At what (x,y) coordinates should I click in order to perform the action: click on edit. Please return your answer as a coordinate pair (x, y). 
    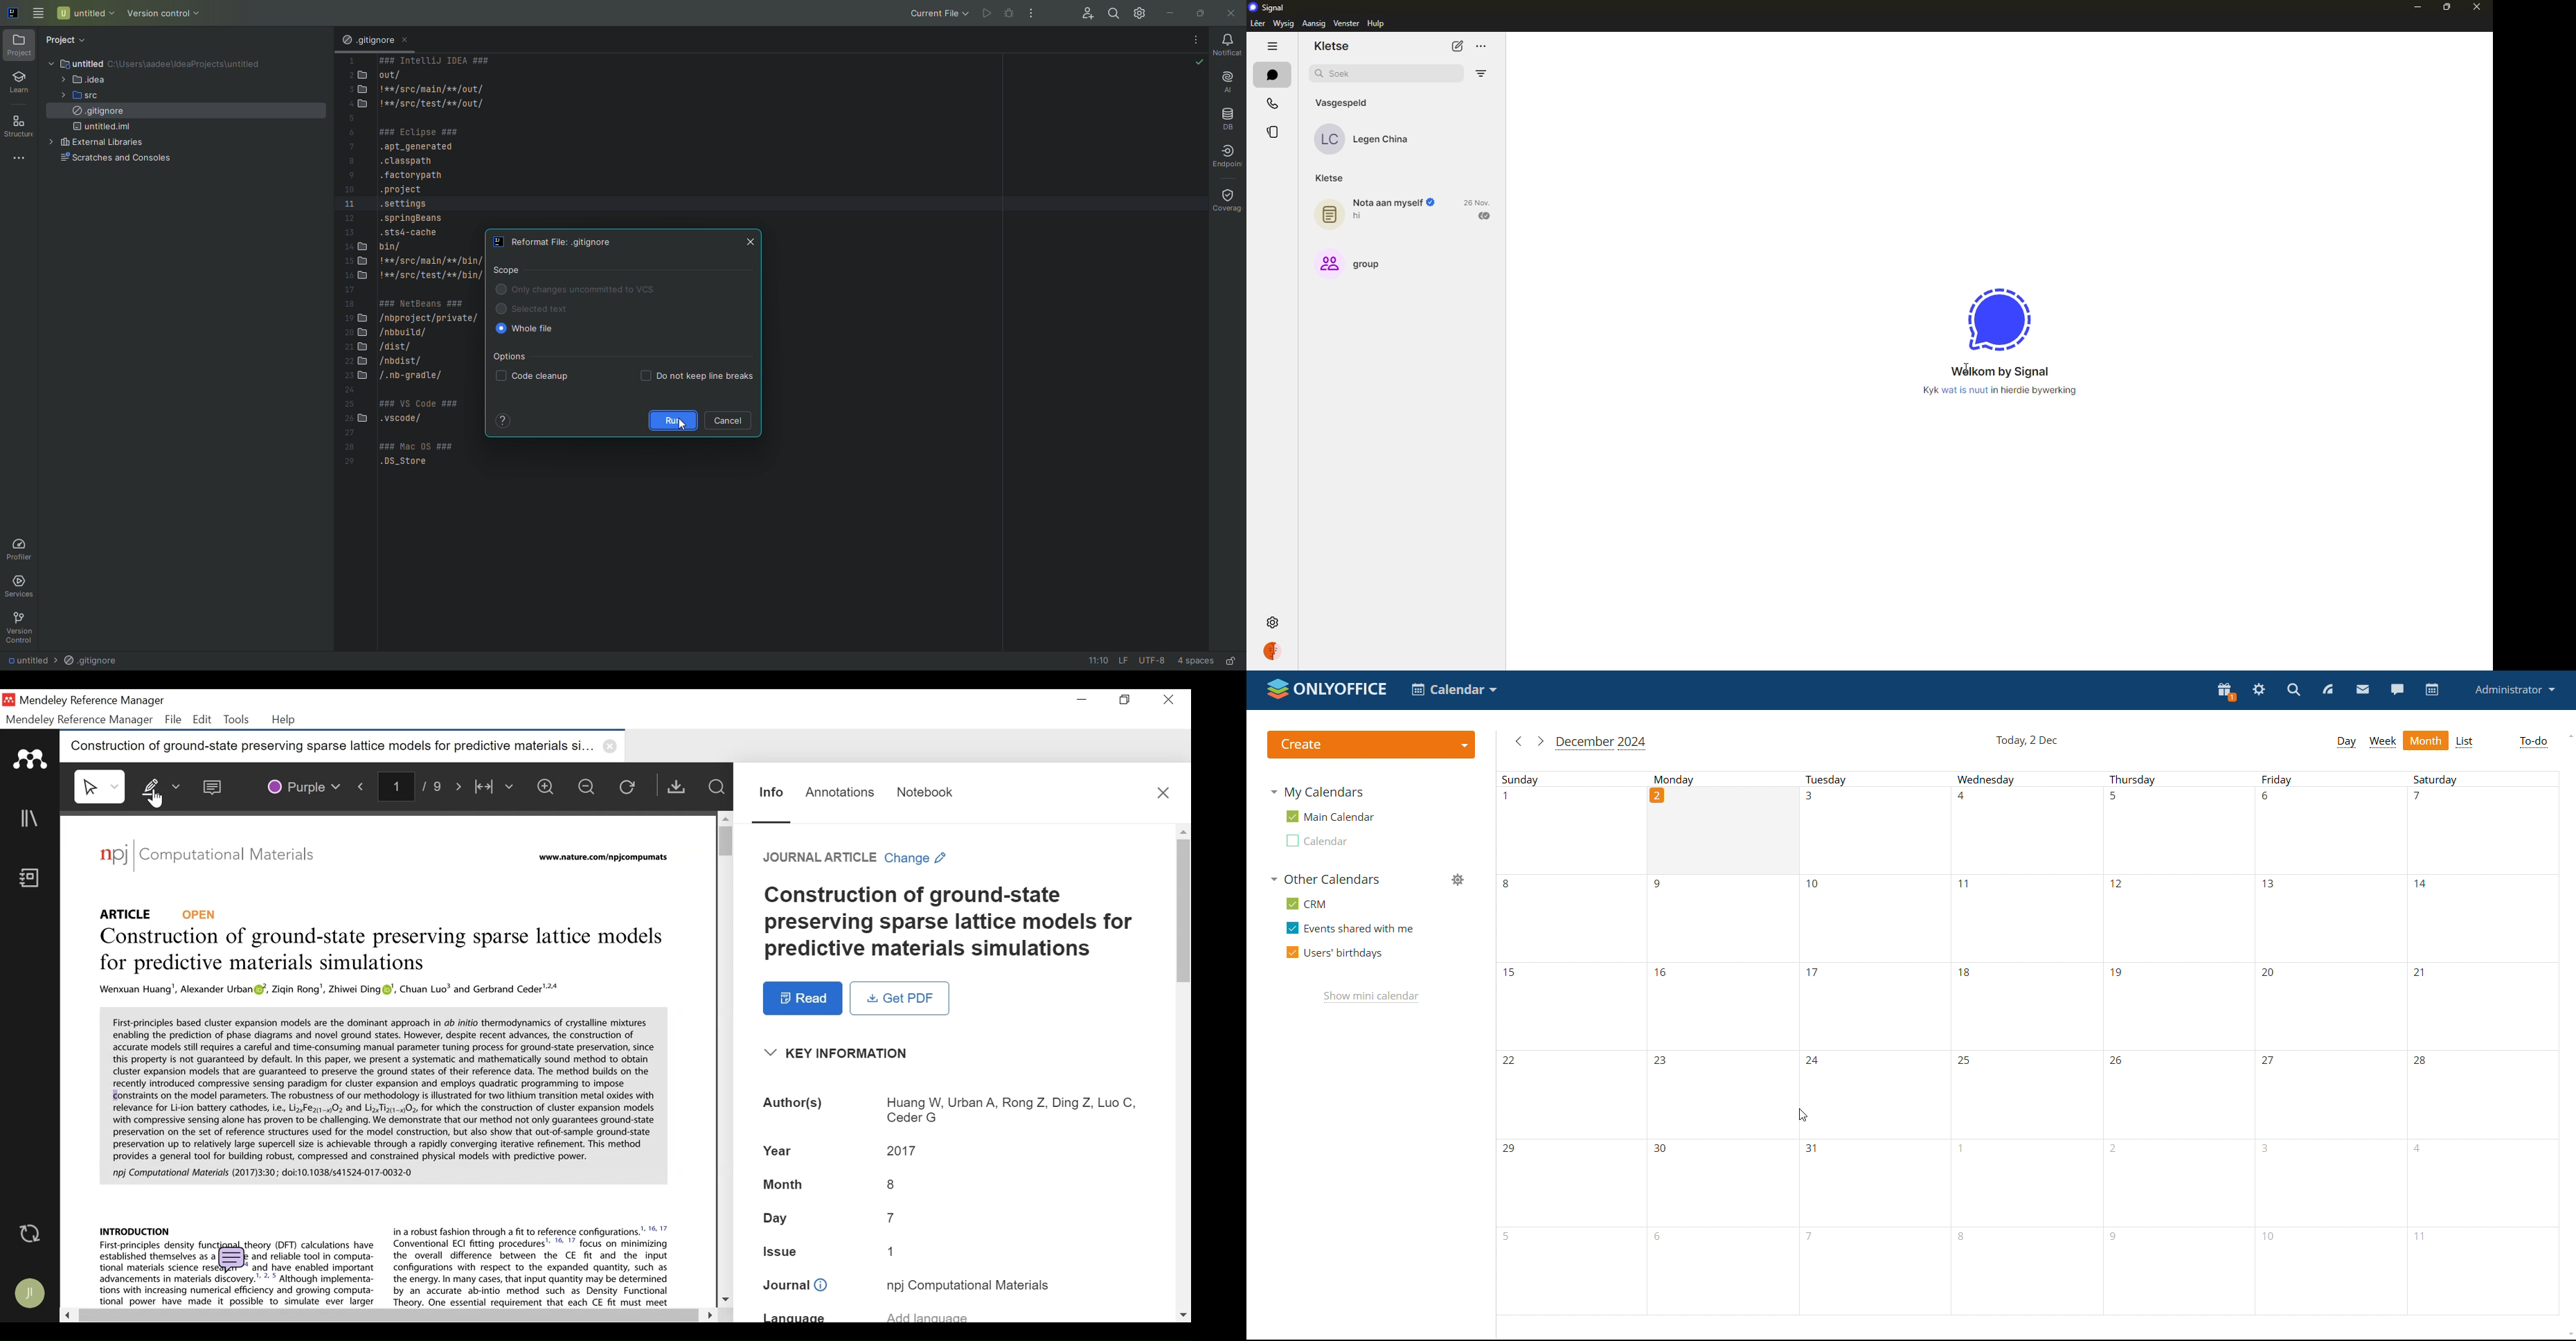
    Looking at the image, I should click on (1460, 819).